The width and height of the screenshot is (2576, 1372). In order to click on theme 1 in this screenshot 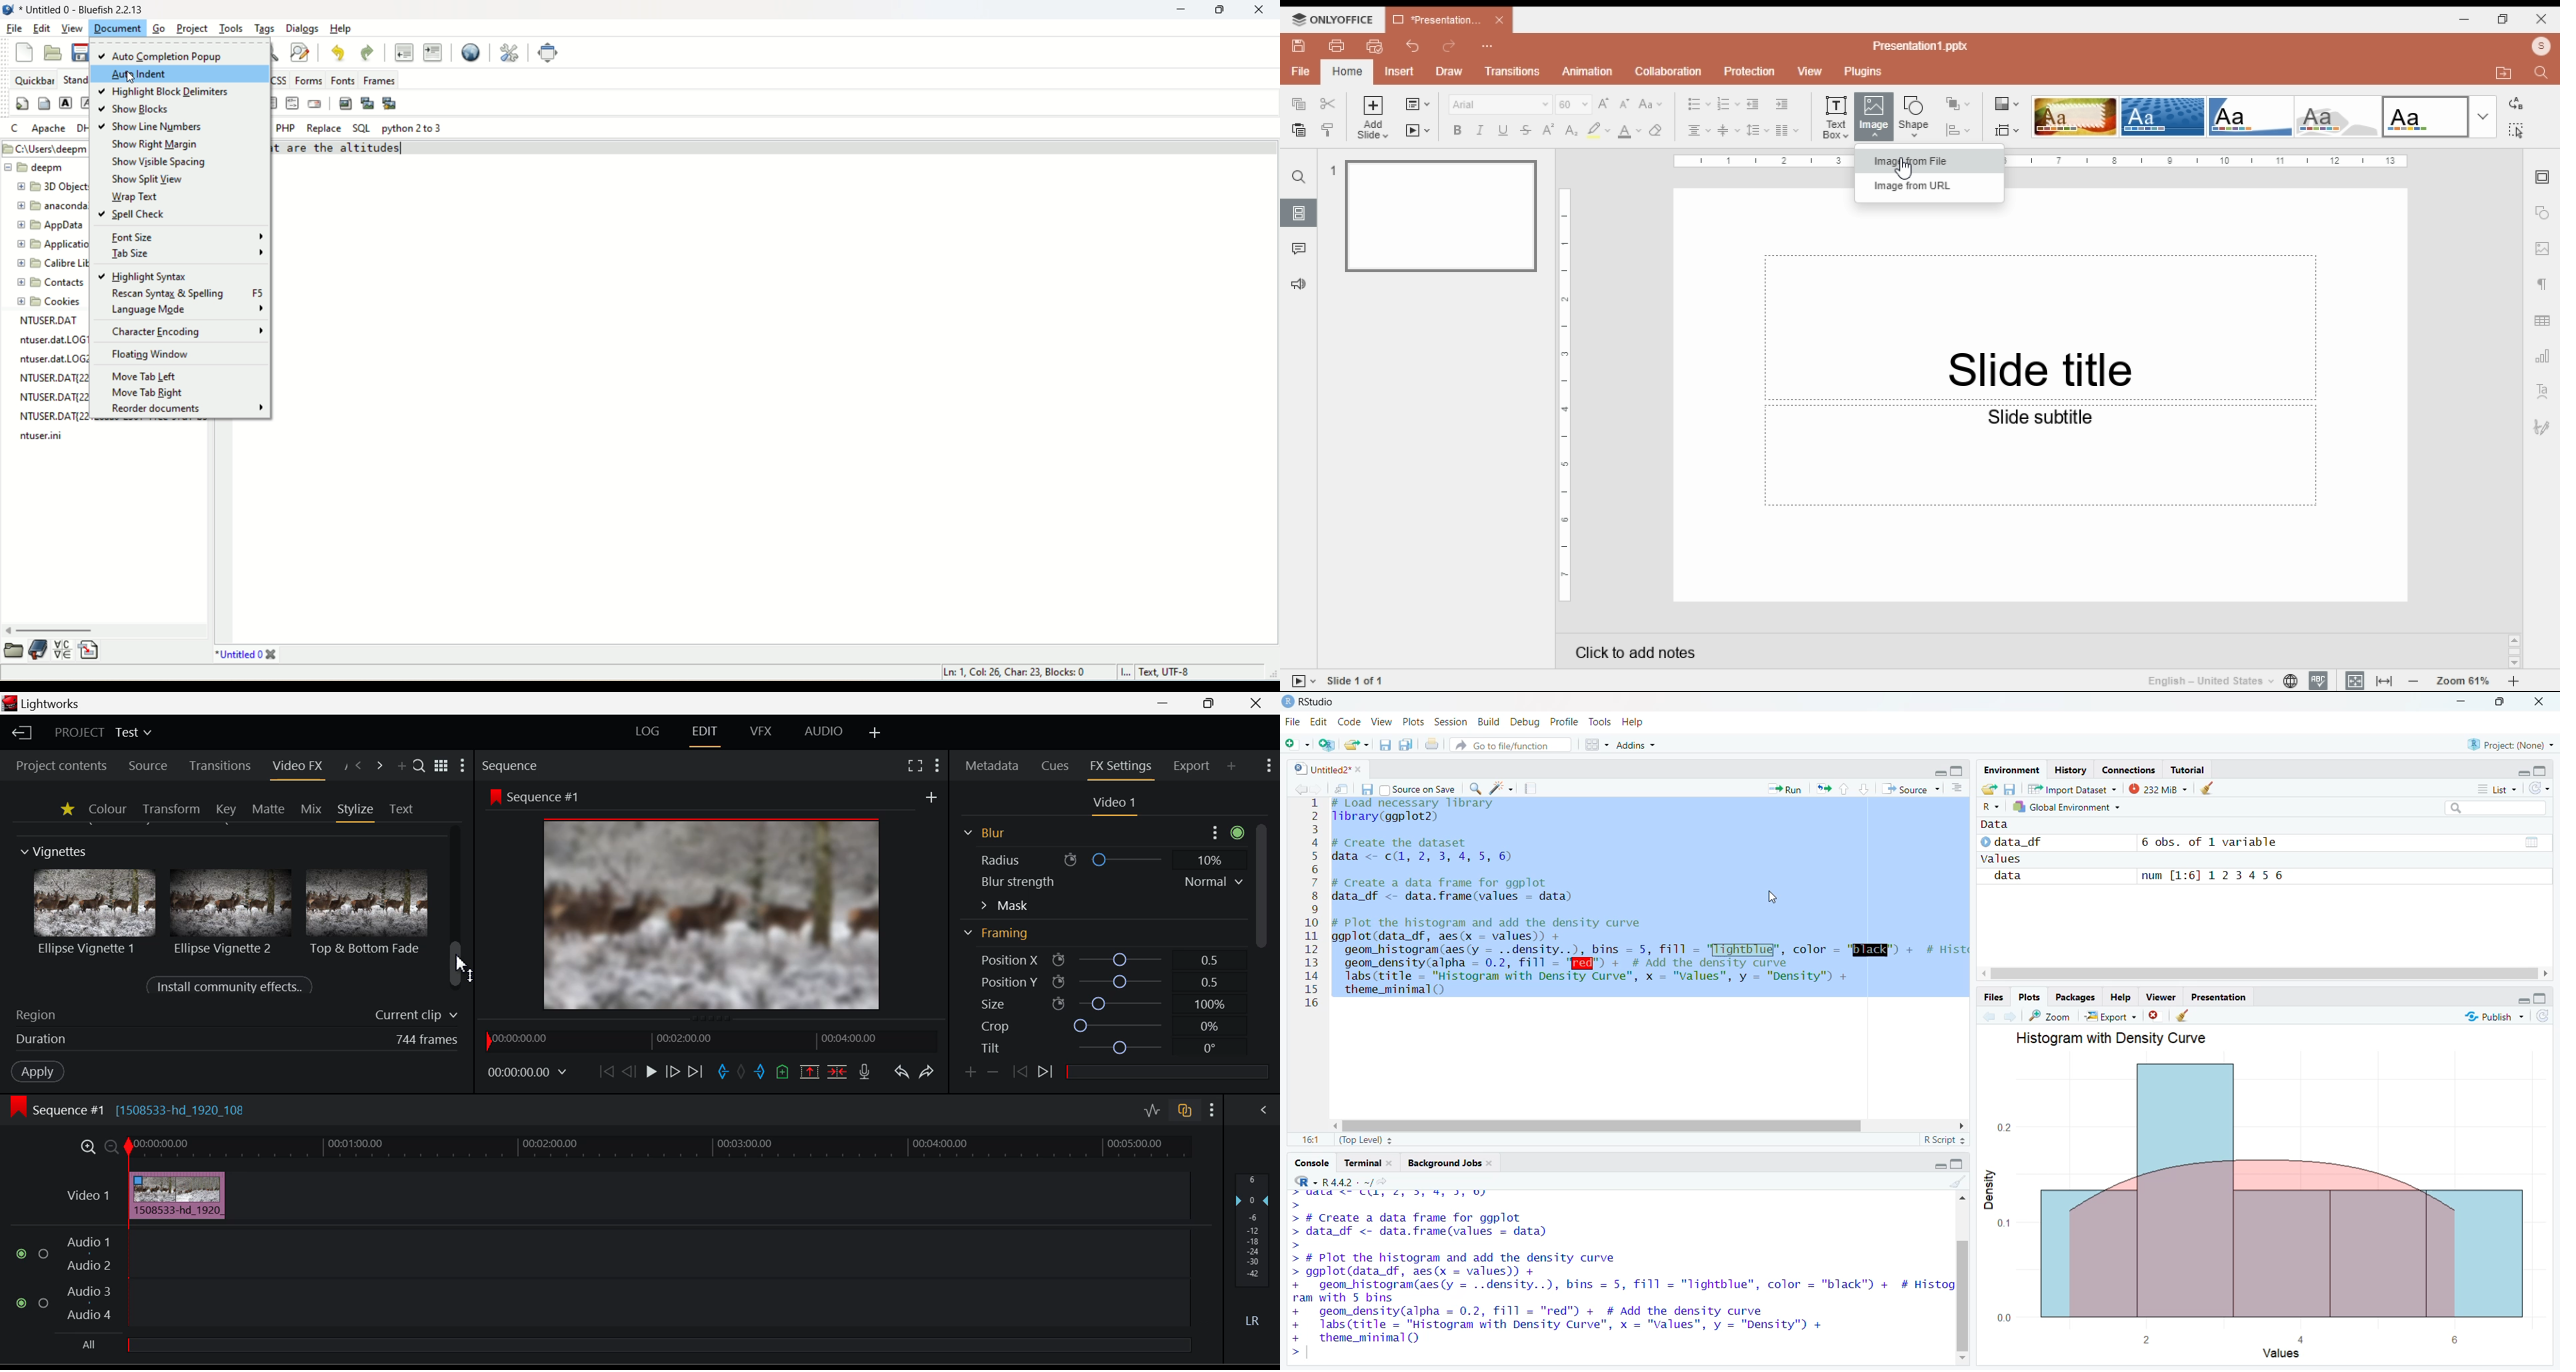, I will do `click(2073, 117)`.